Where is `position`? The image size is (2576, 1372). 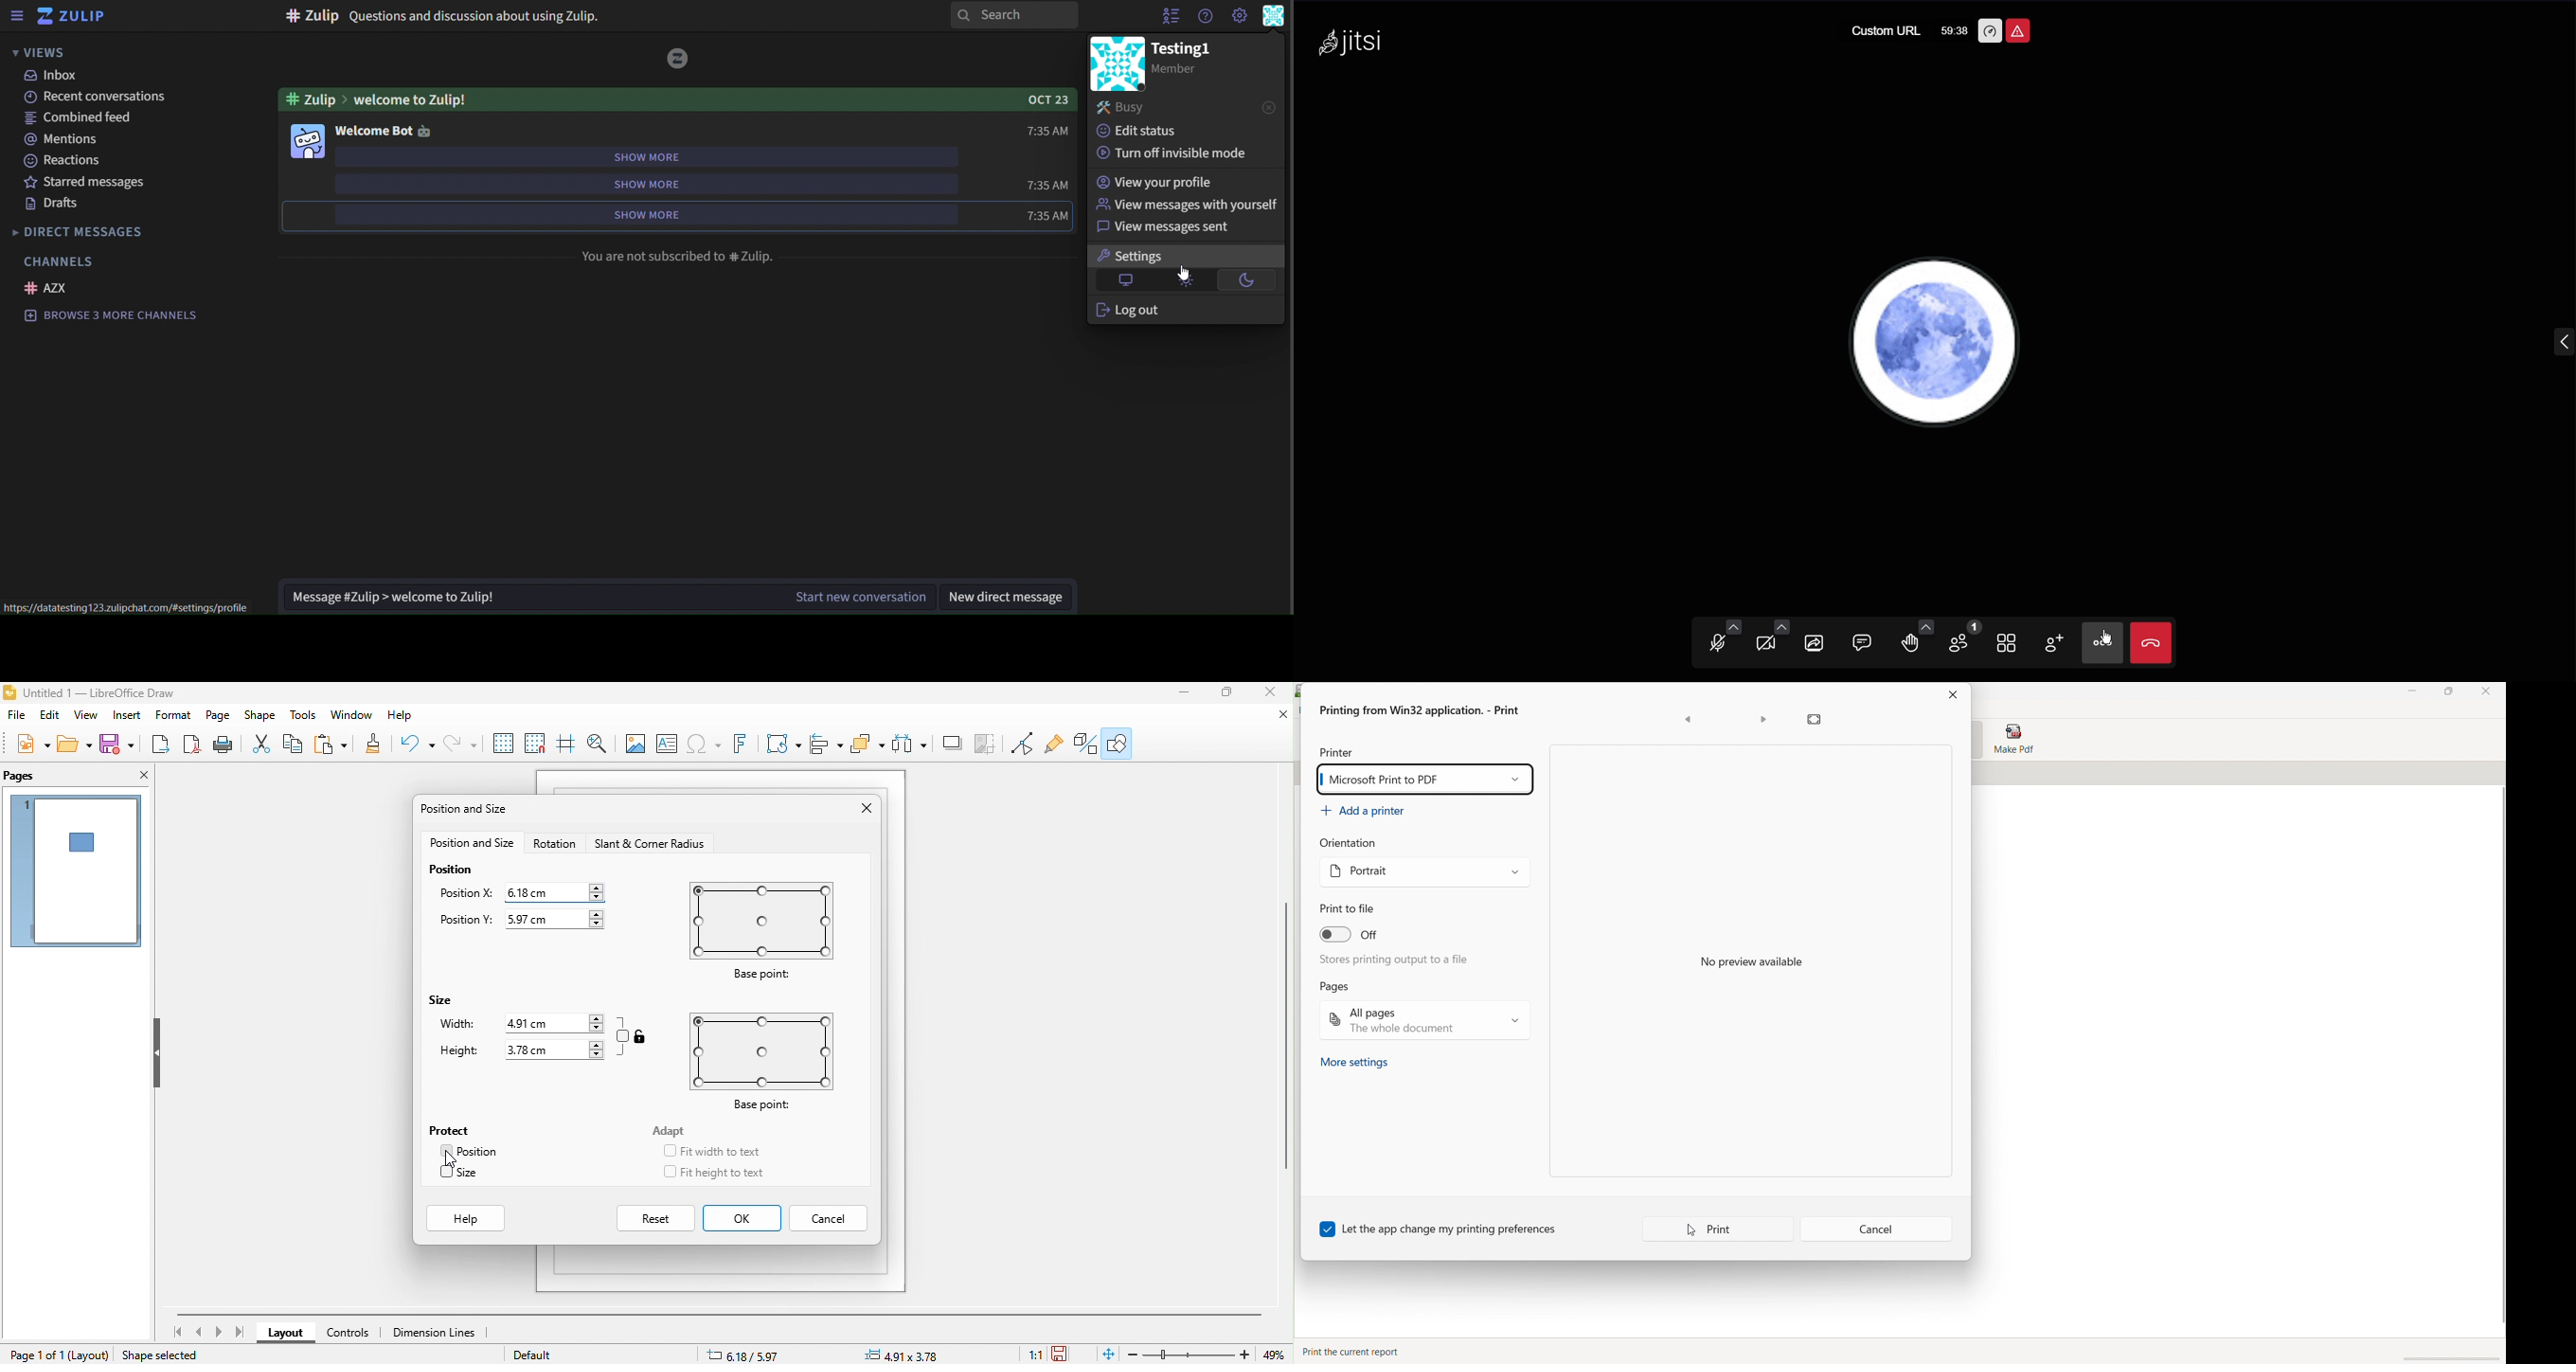 position is located at coordinates (478, 1152).